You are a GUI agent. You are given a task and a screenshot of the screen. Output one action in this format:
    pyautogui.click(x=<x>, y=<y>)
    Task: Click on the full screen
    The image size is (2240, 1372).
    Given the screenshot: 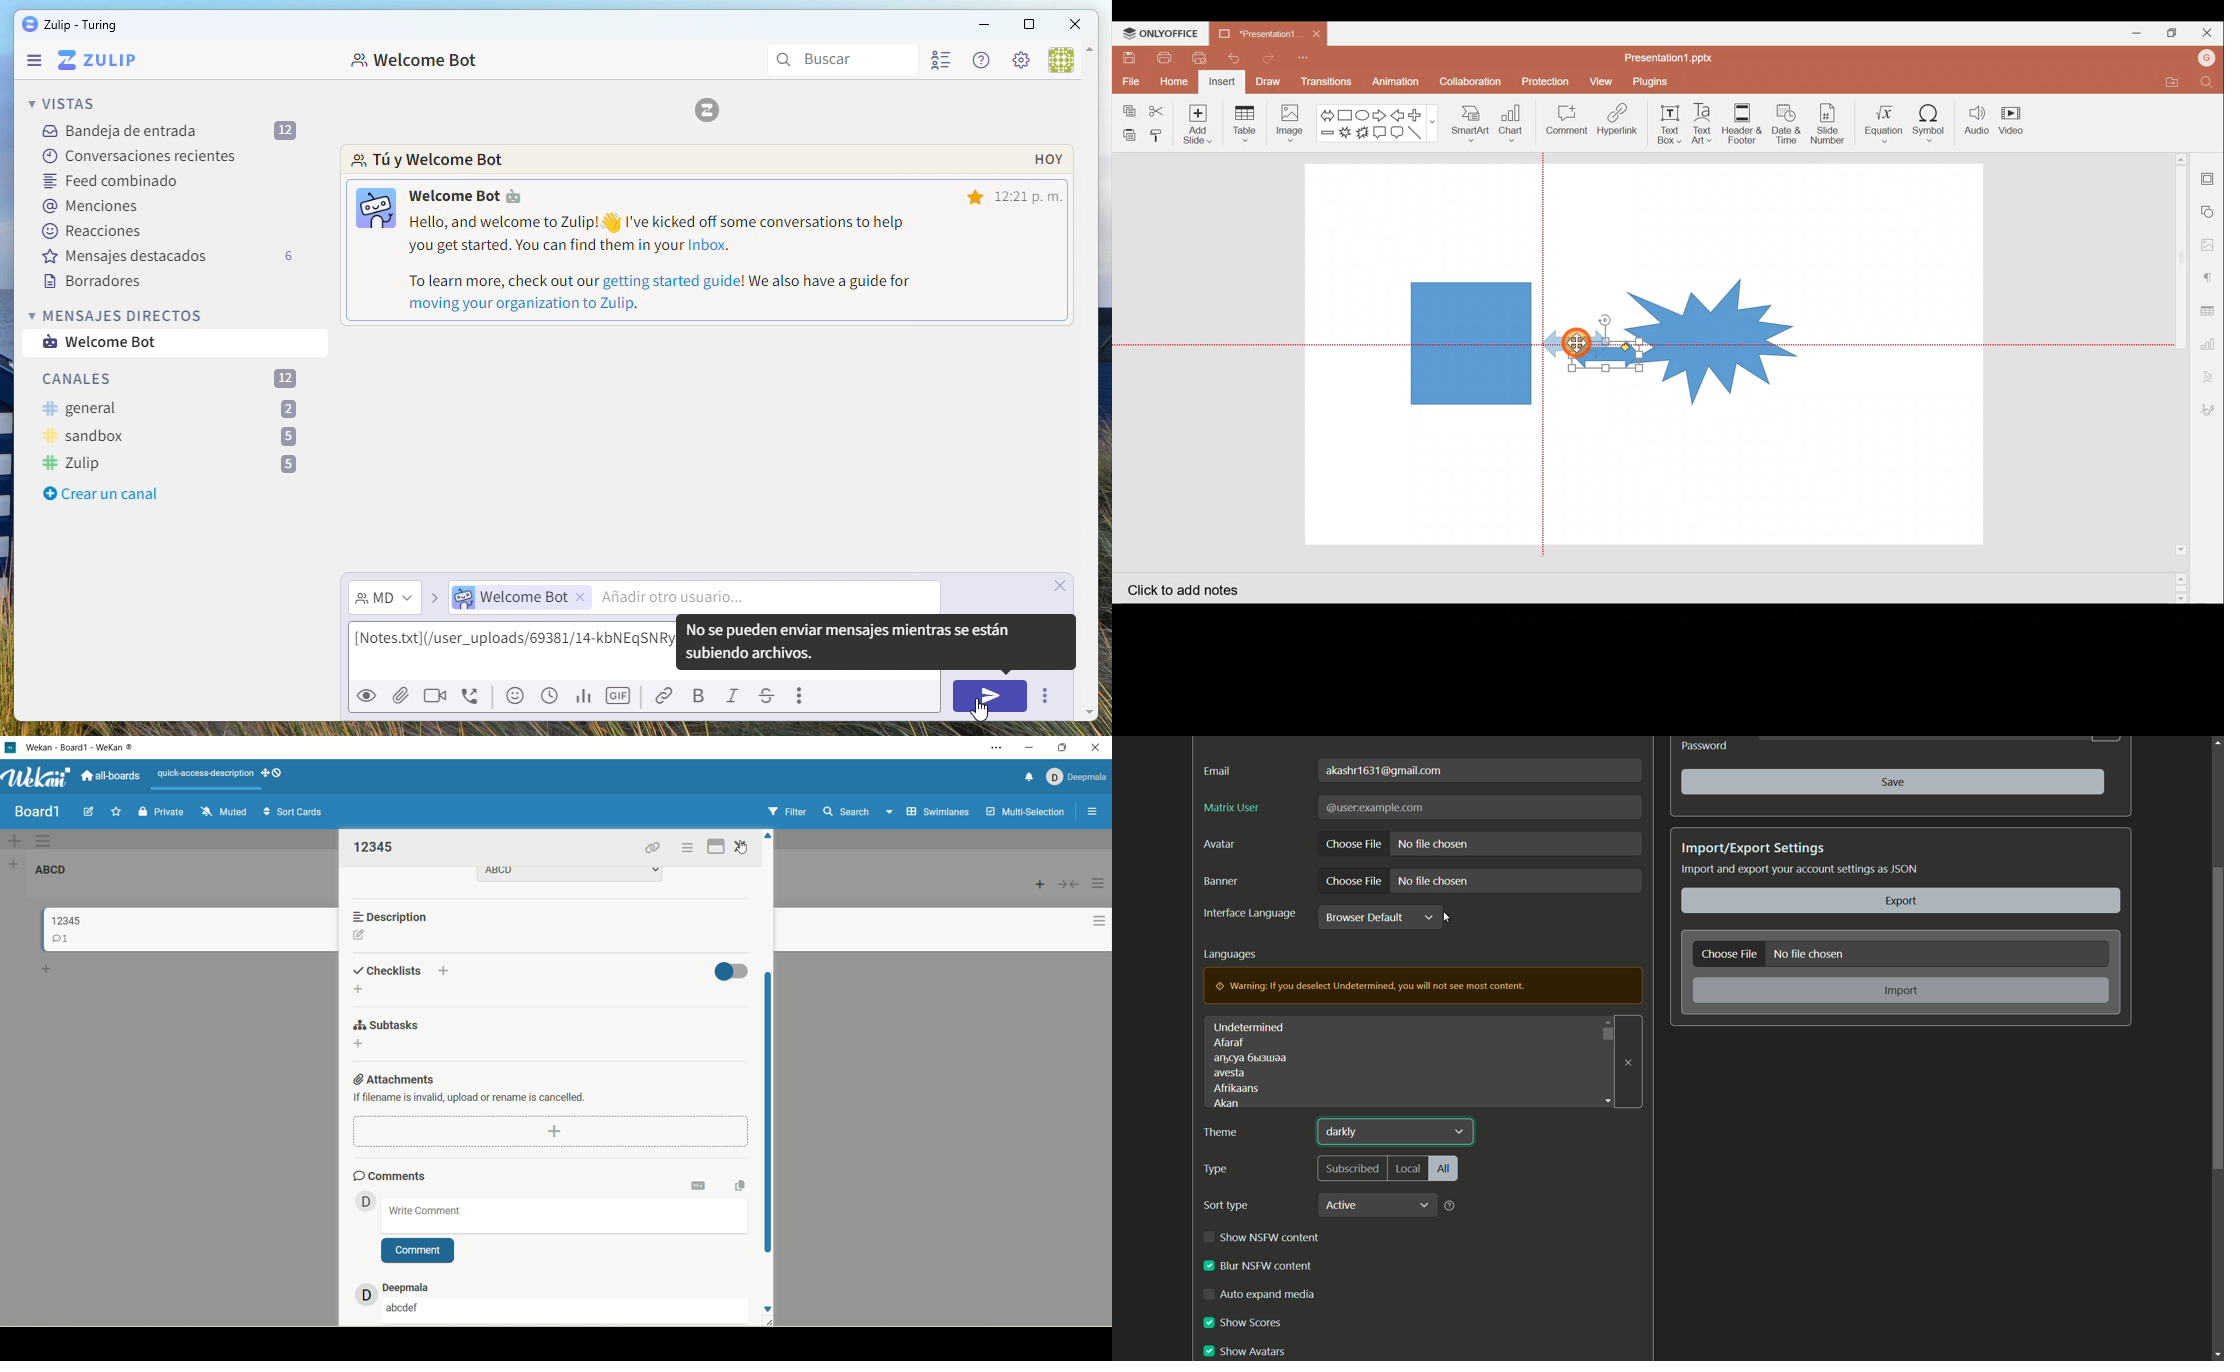 What is the action you would take?
    pyautogui.click(x=718, y=844)
    